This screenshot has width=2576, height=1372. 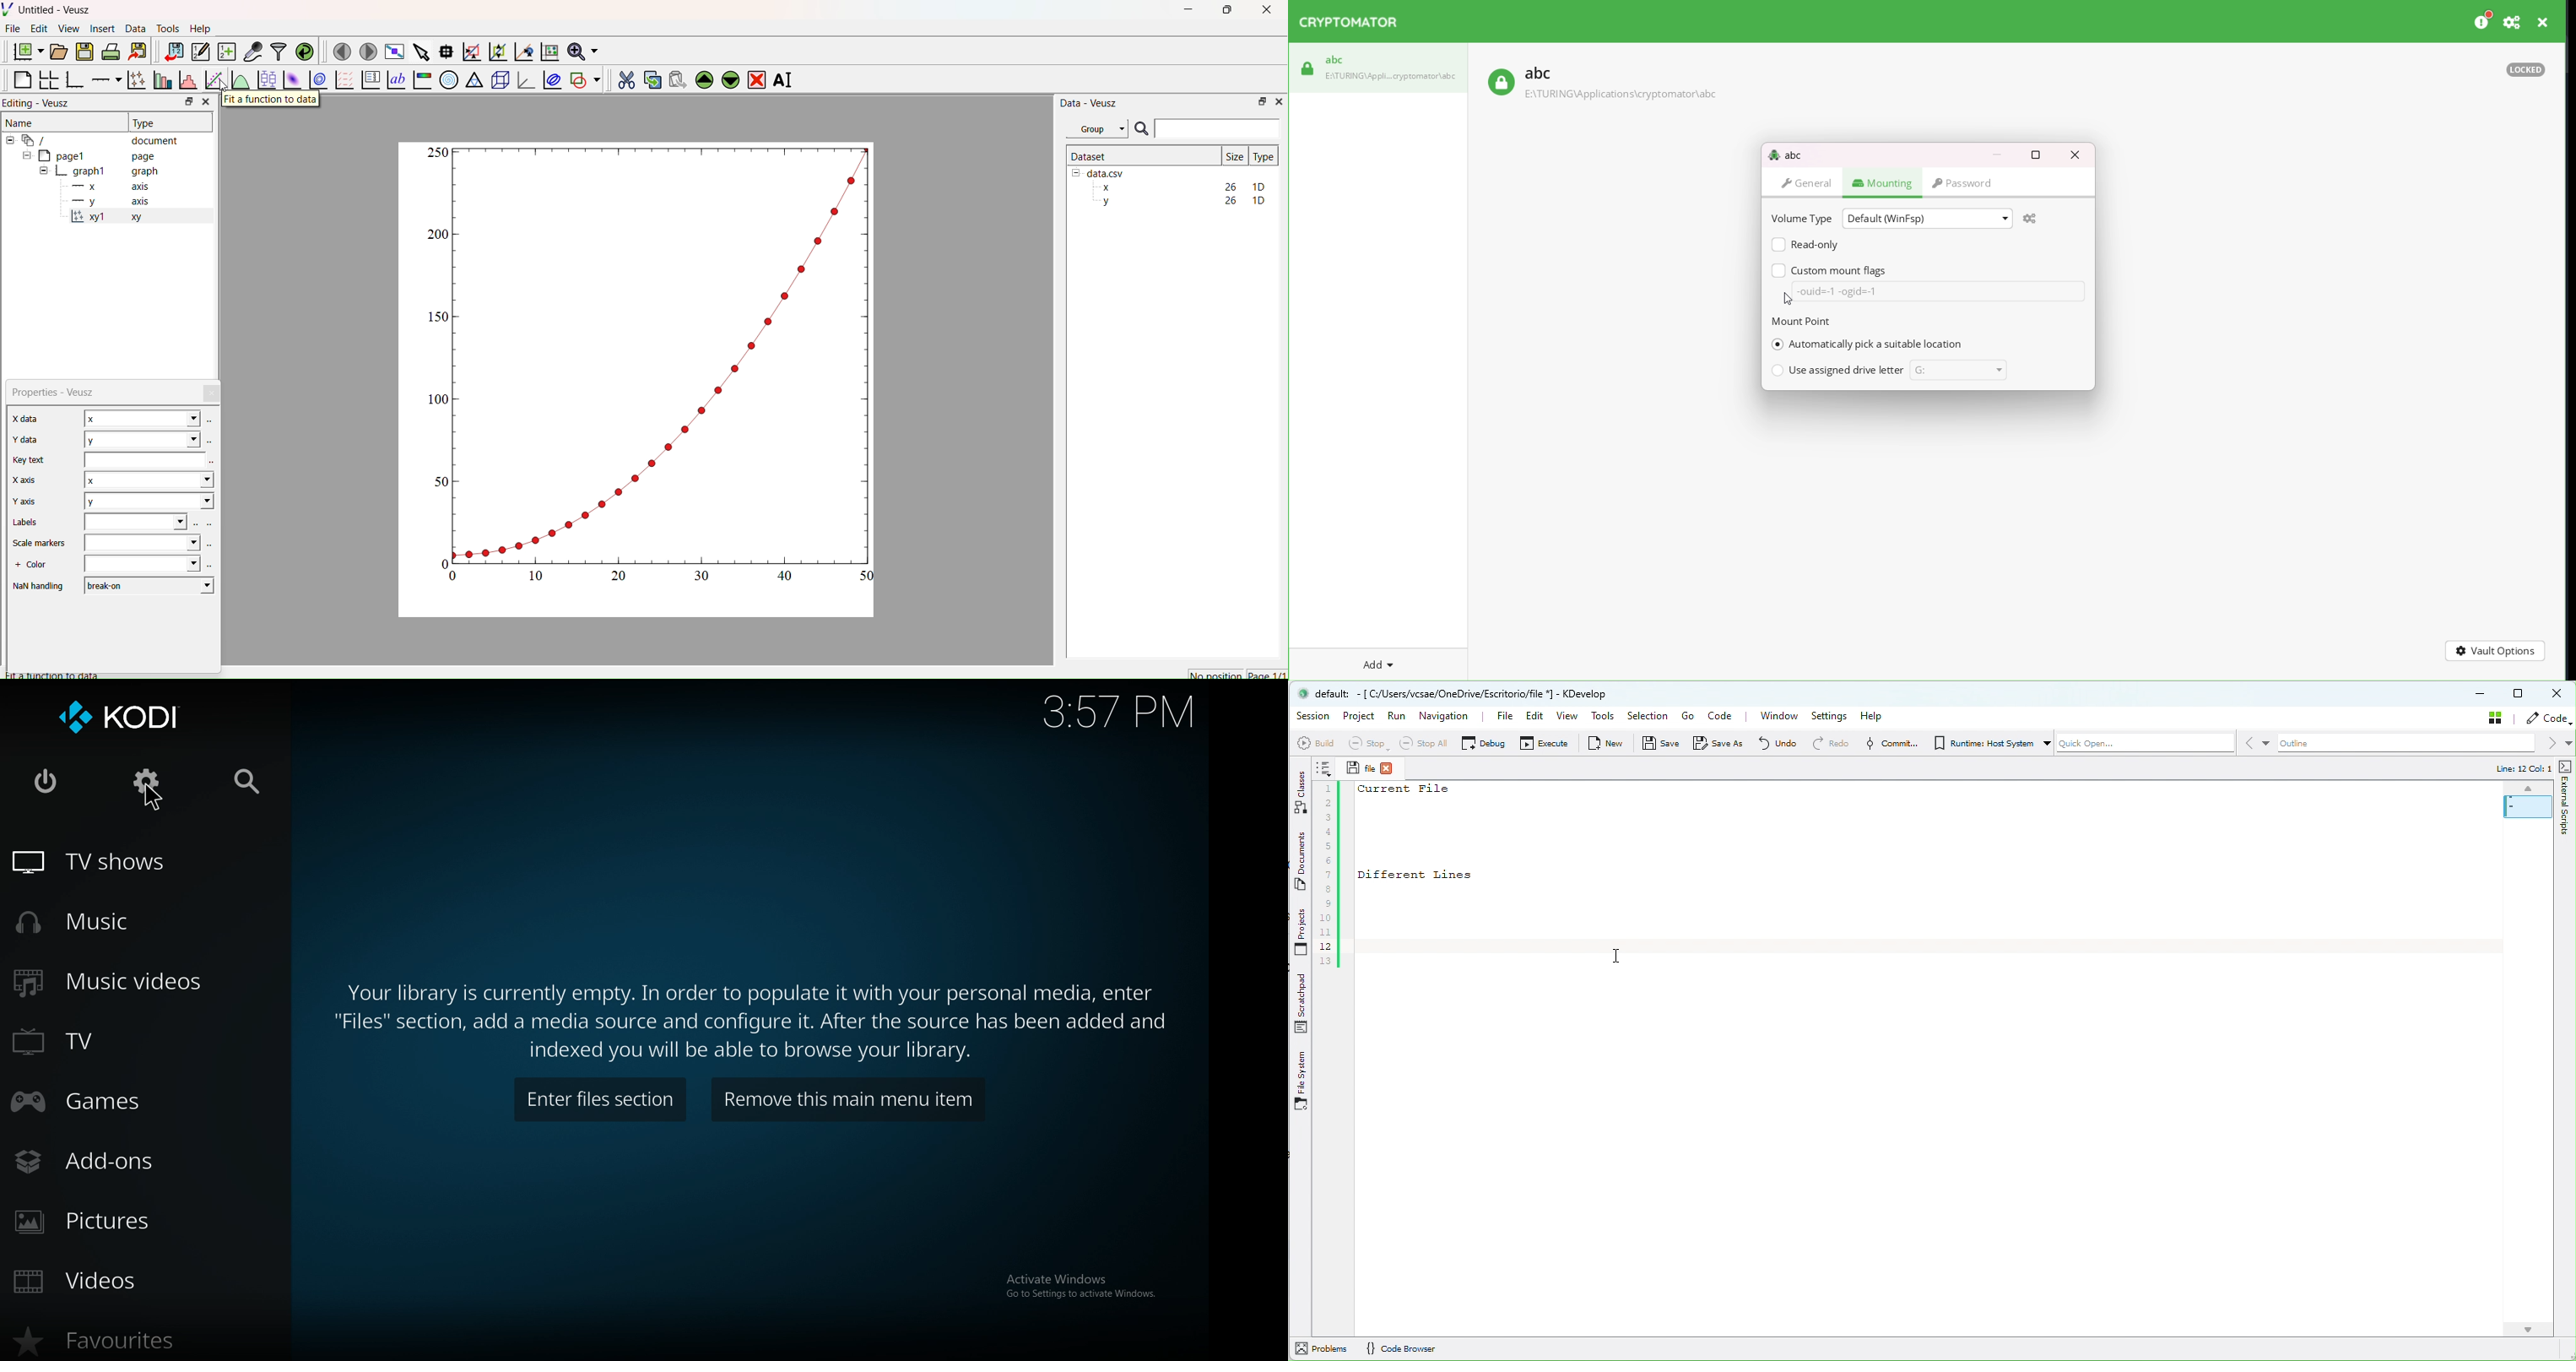 I want to click on Data - Veusz, so click(x=1089, y=103).